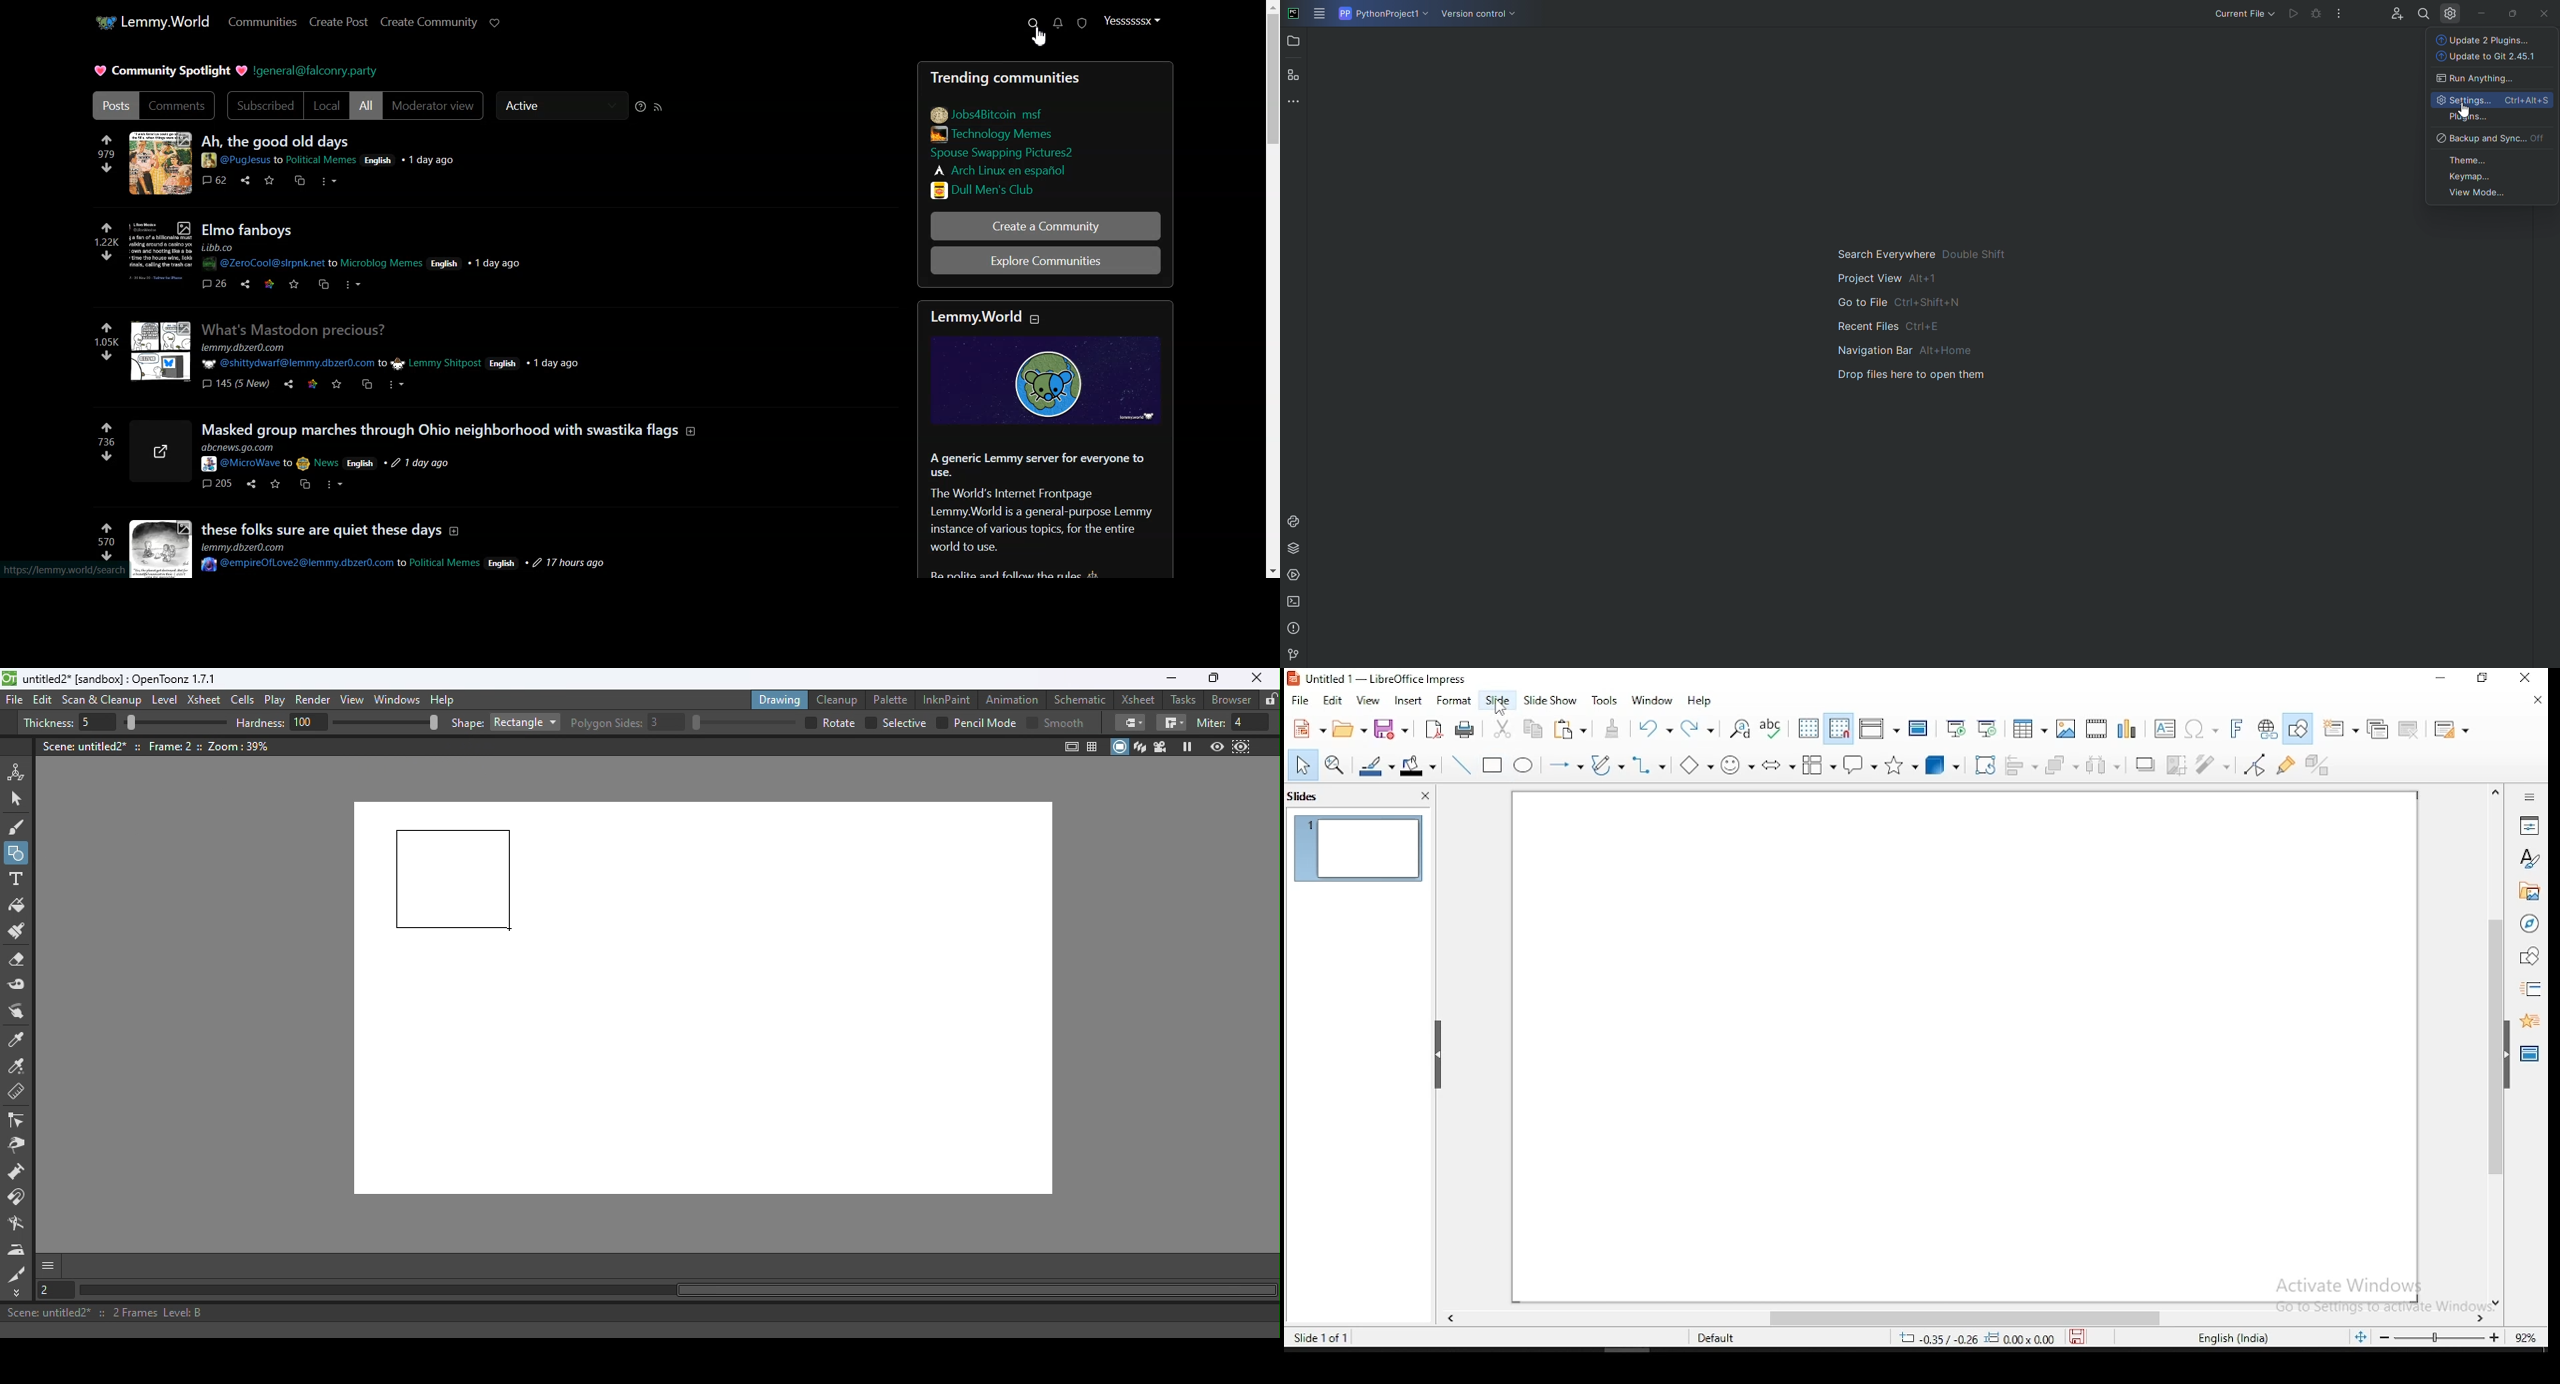 The height and width of the screenshot is (1400, 2576). What do you see at coordinates (1216, 748) in the screenshot?
I see `Preview` at bounding box center [1216, 748].